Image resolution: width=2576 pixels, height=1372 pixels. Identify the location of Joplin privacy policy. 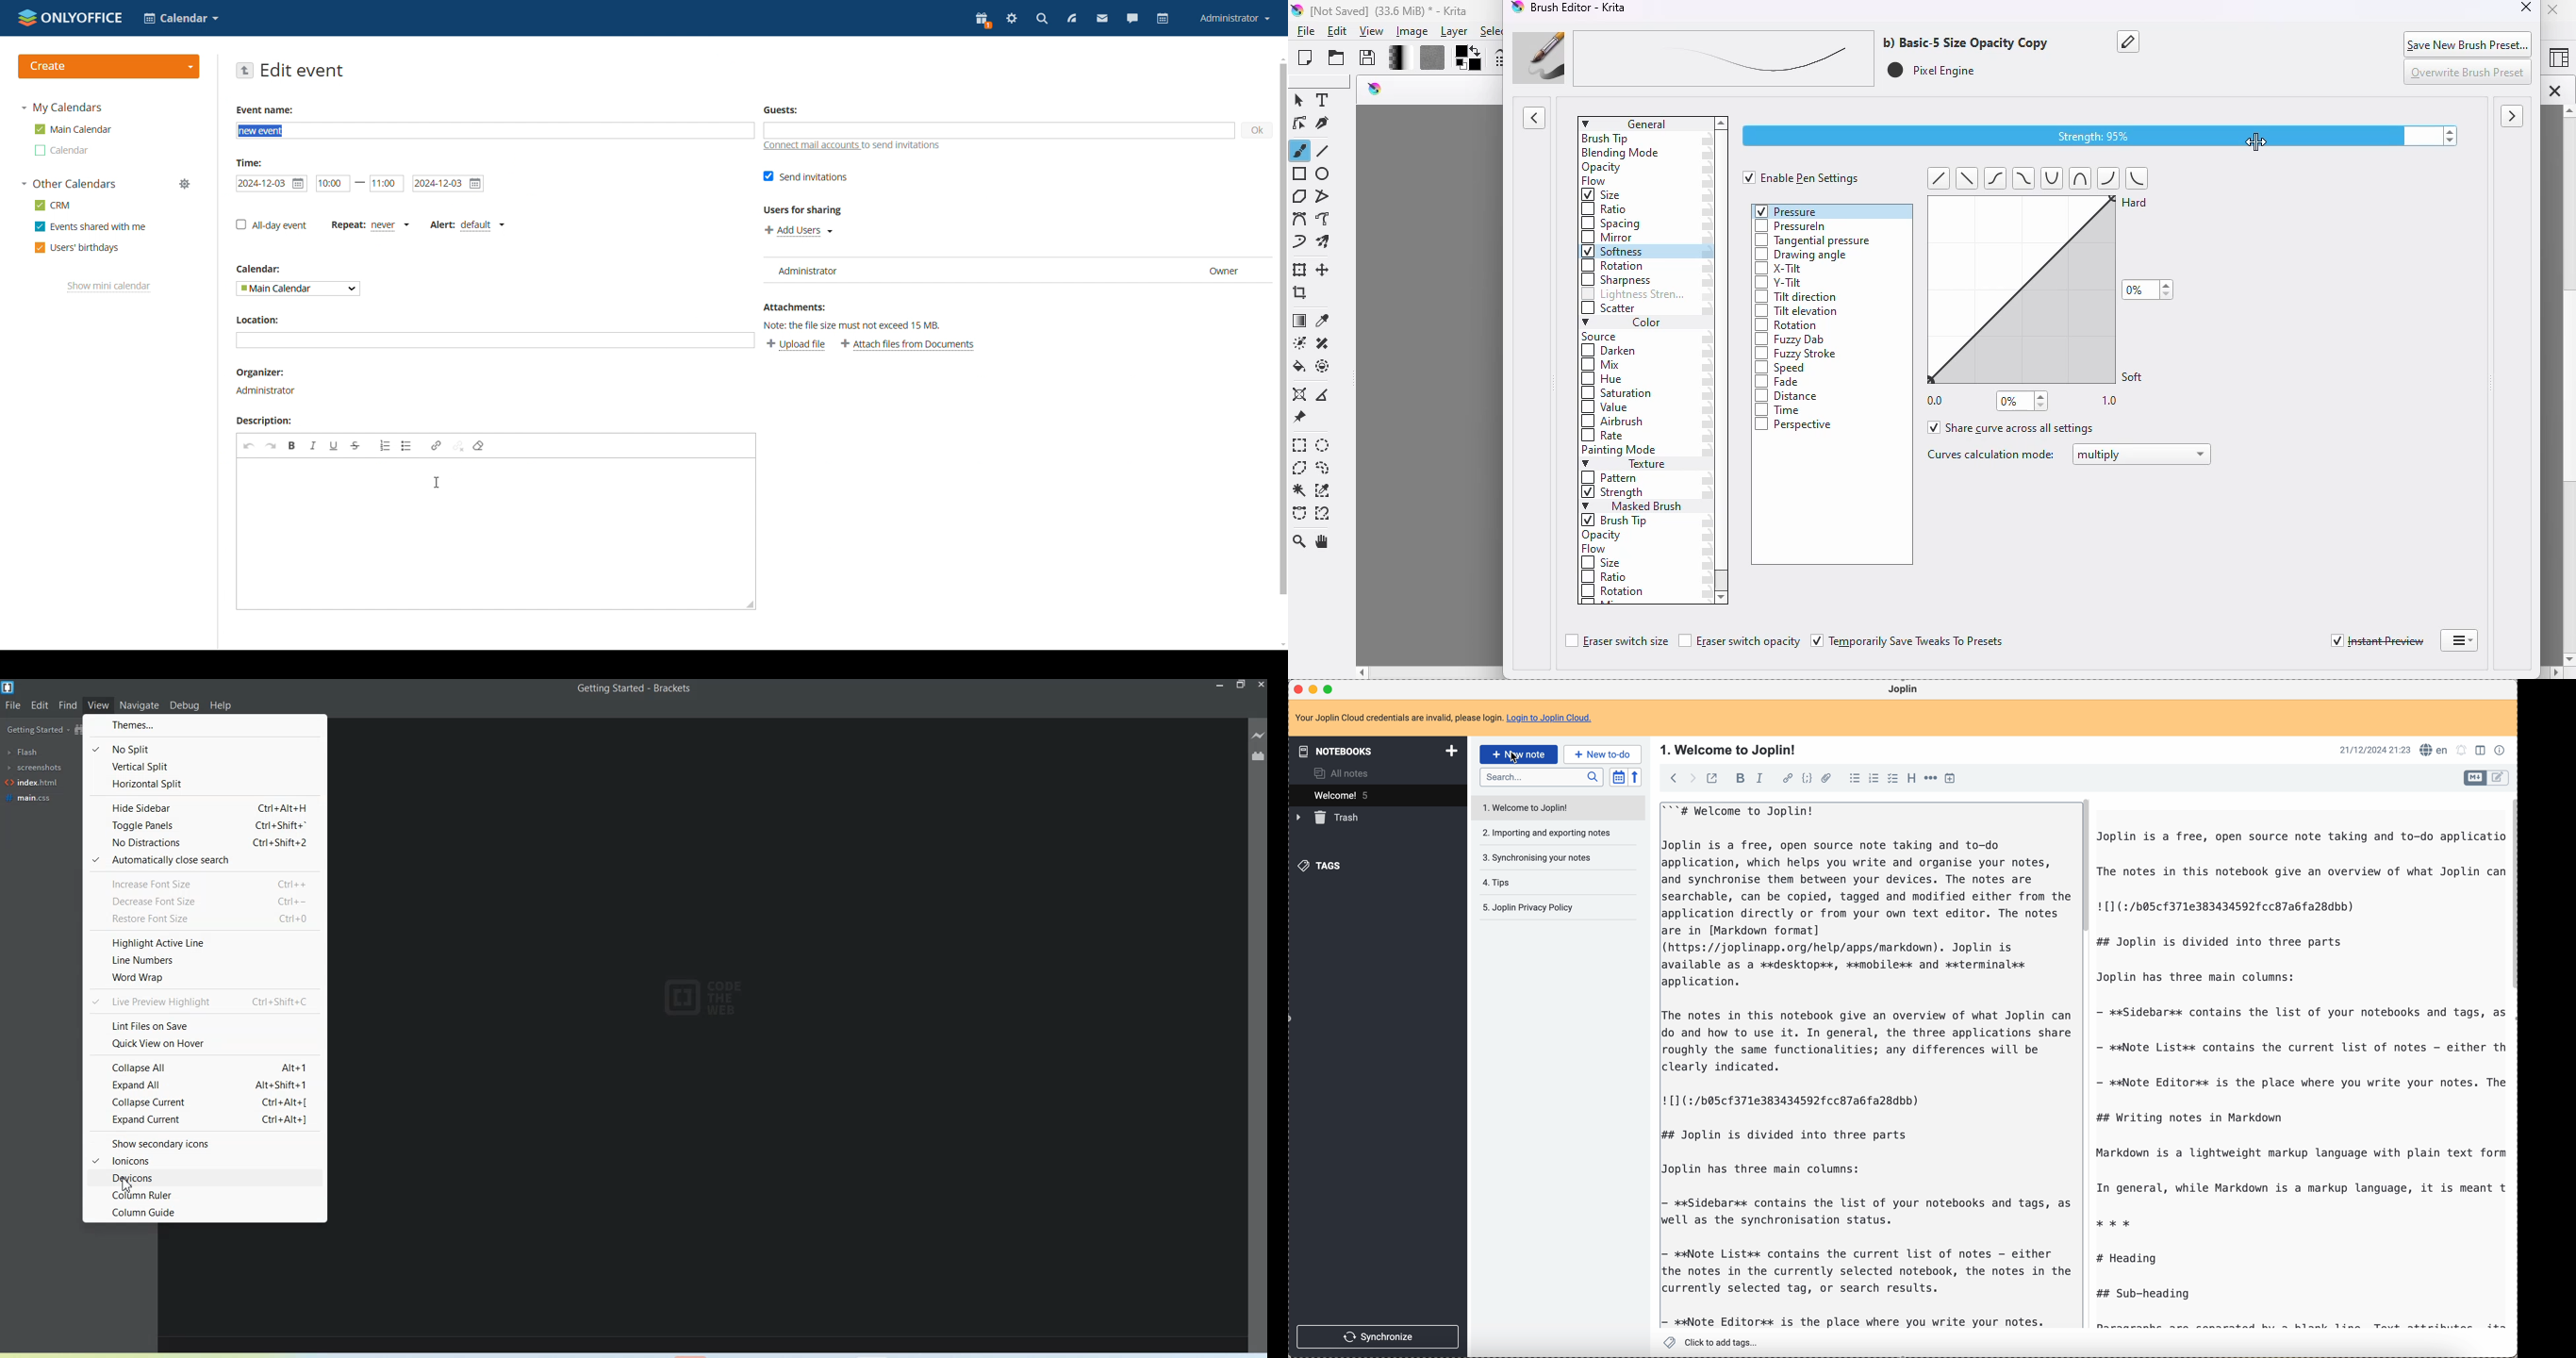
(1527, 907).